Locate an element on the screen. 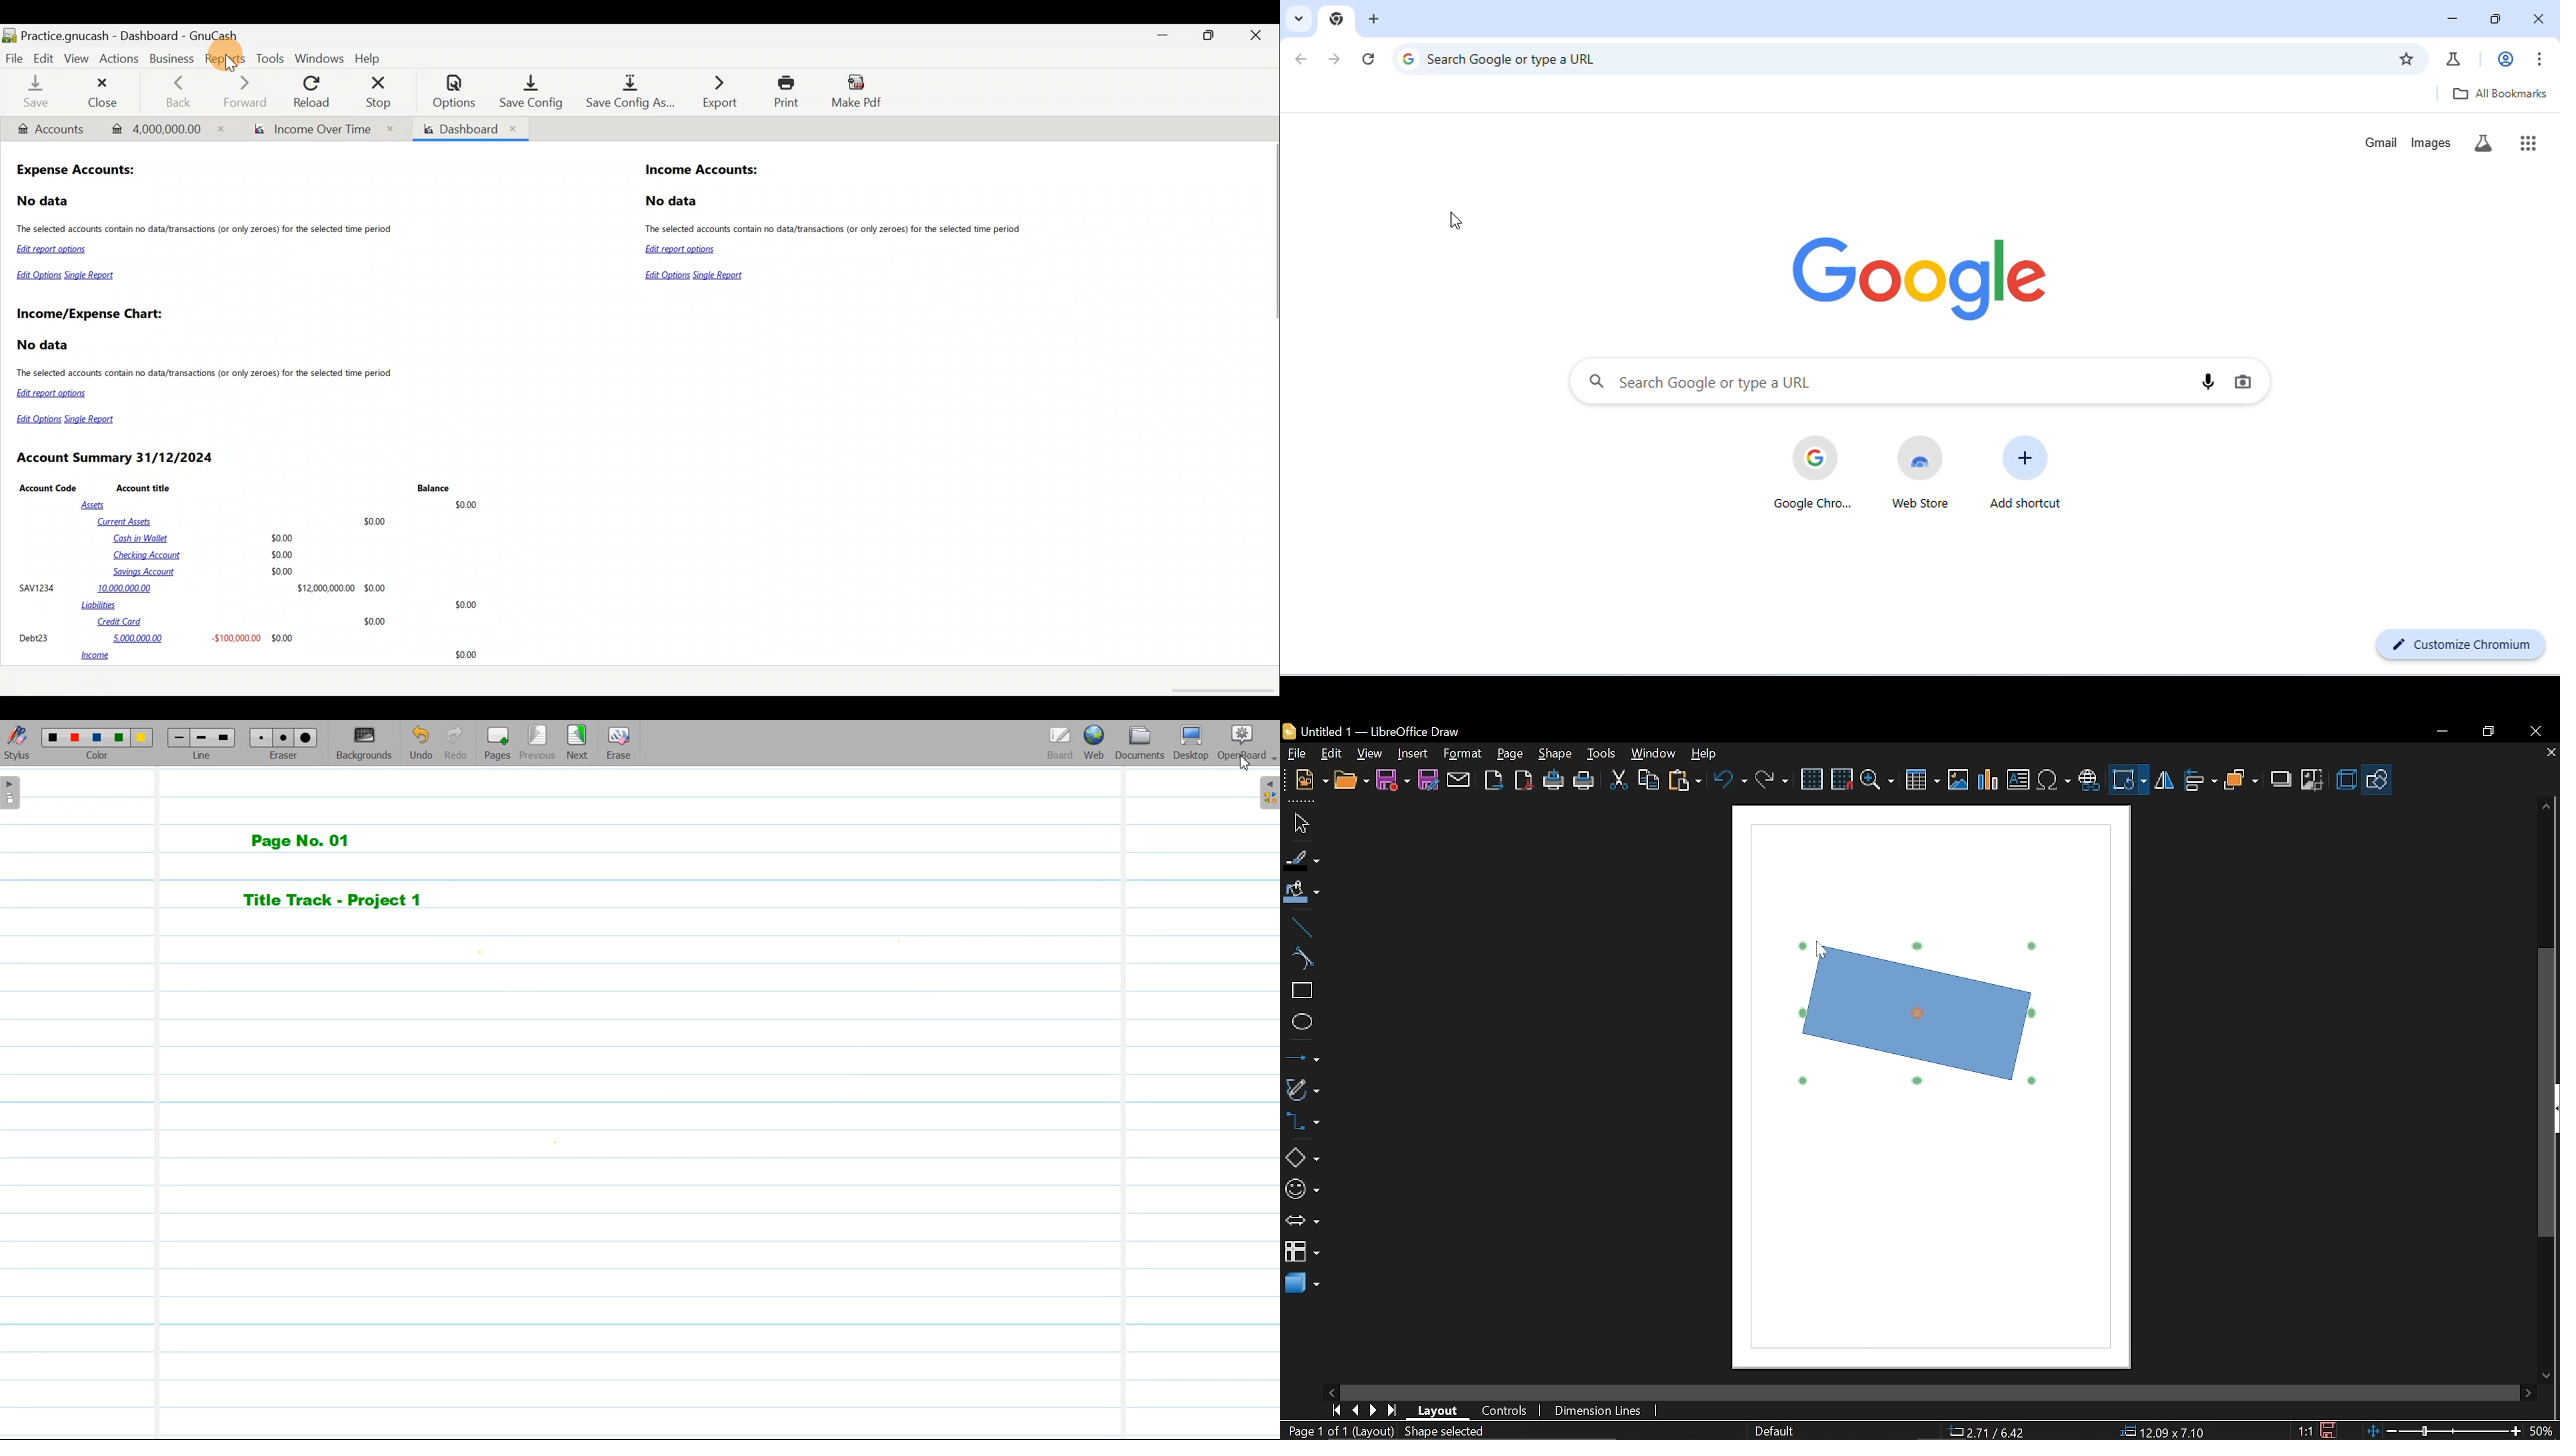 Image resolution: width=2576 pixels, height=1456 pixels. Stop is located at coordinates (382, 91).